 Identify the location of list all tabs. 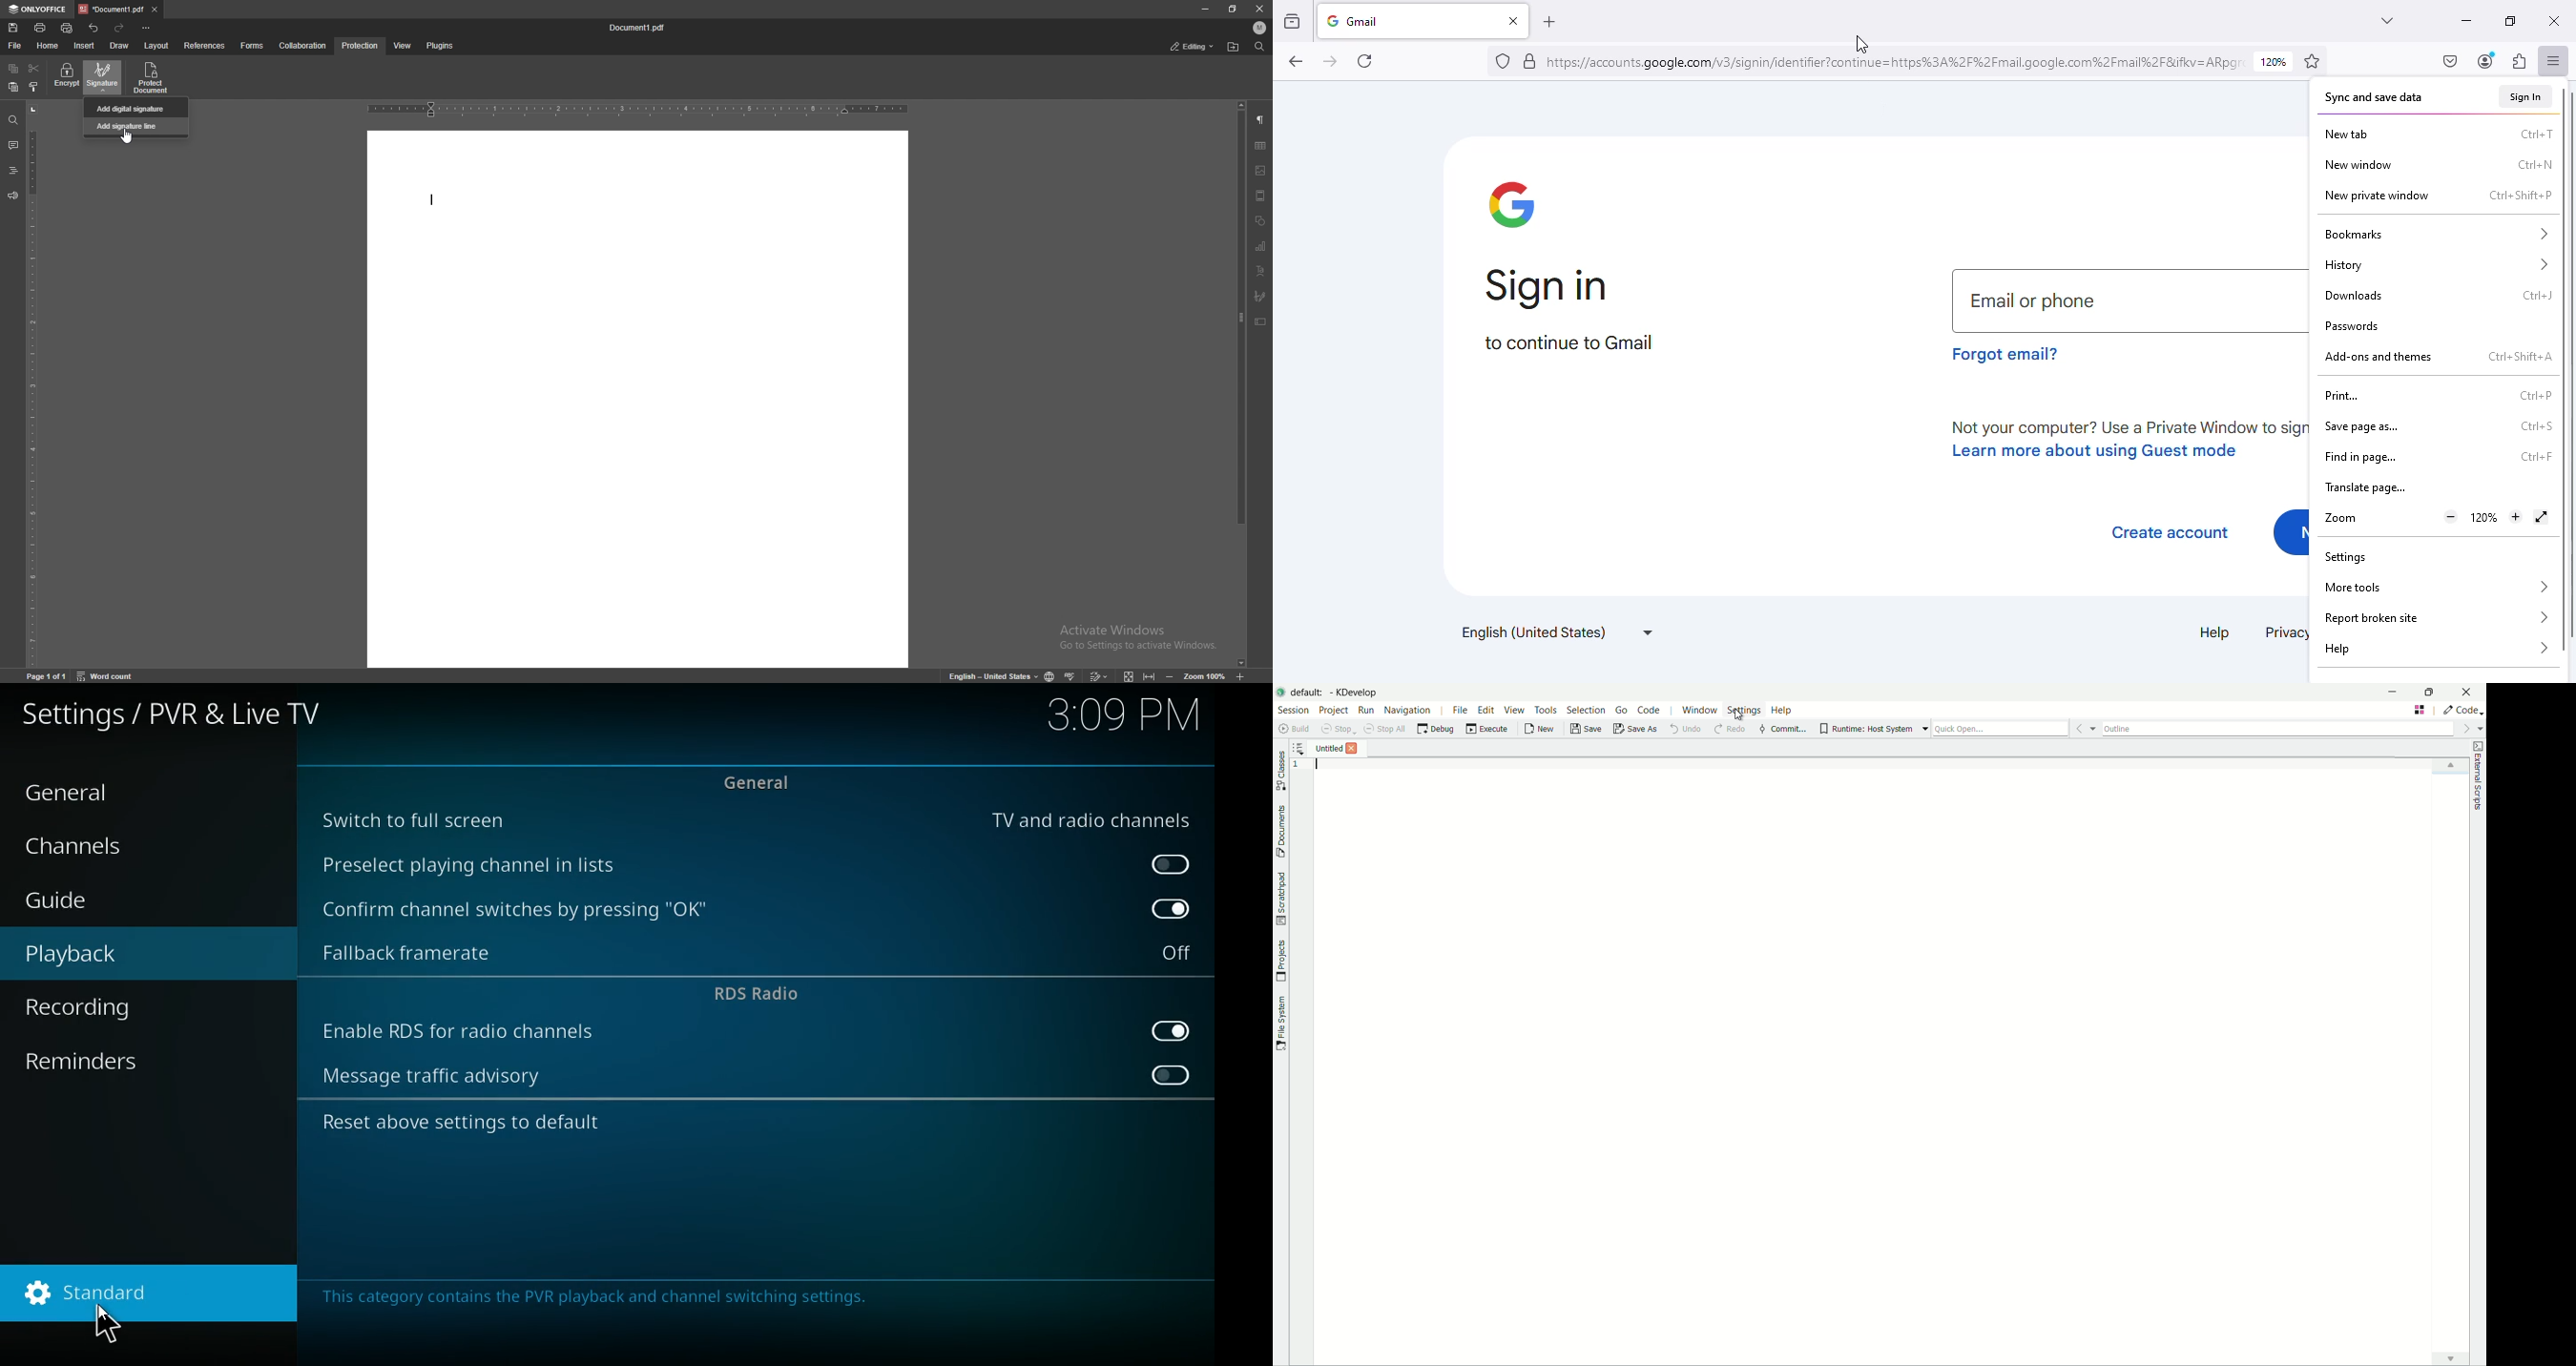
(2388, 21).